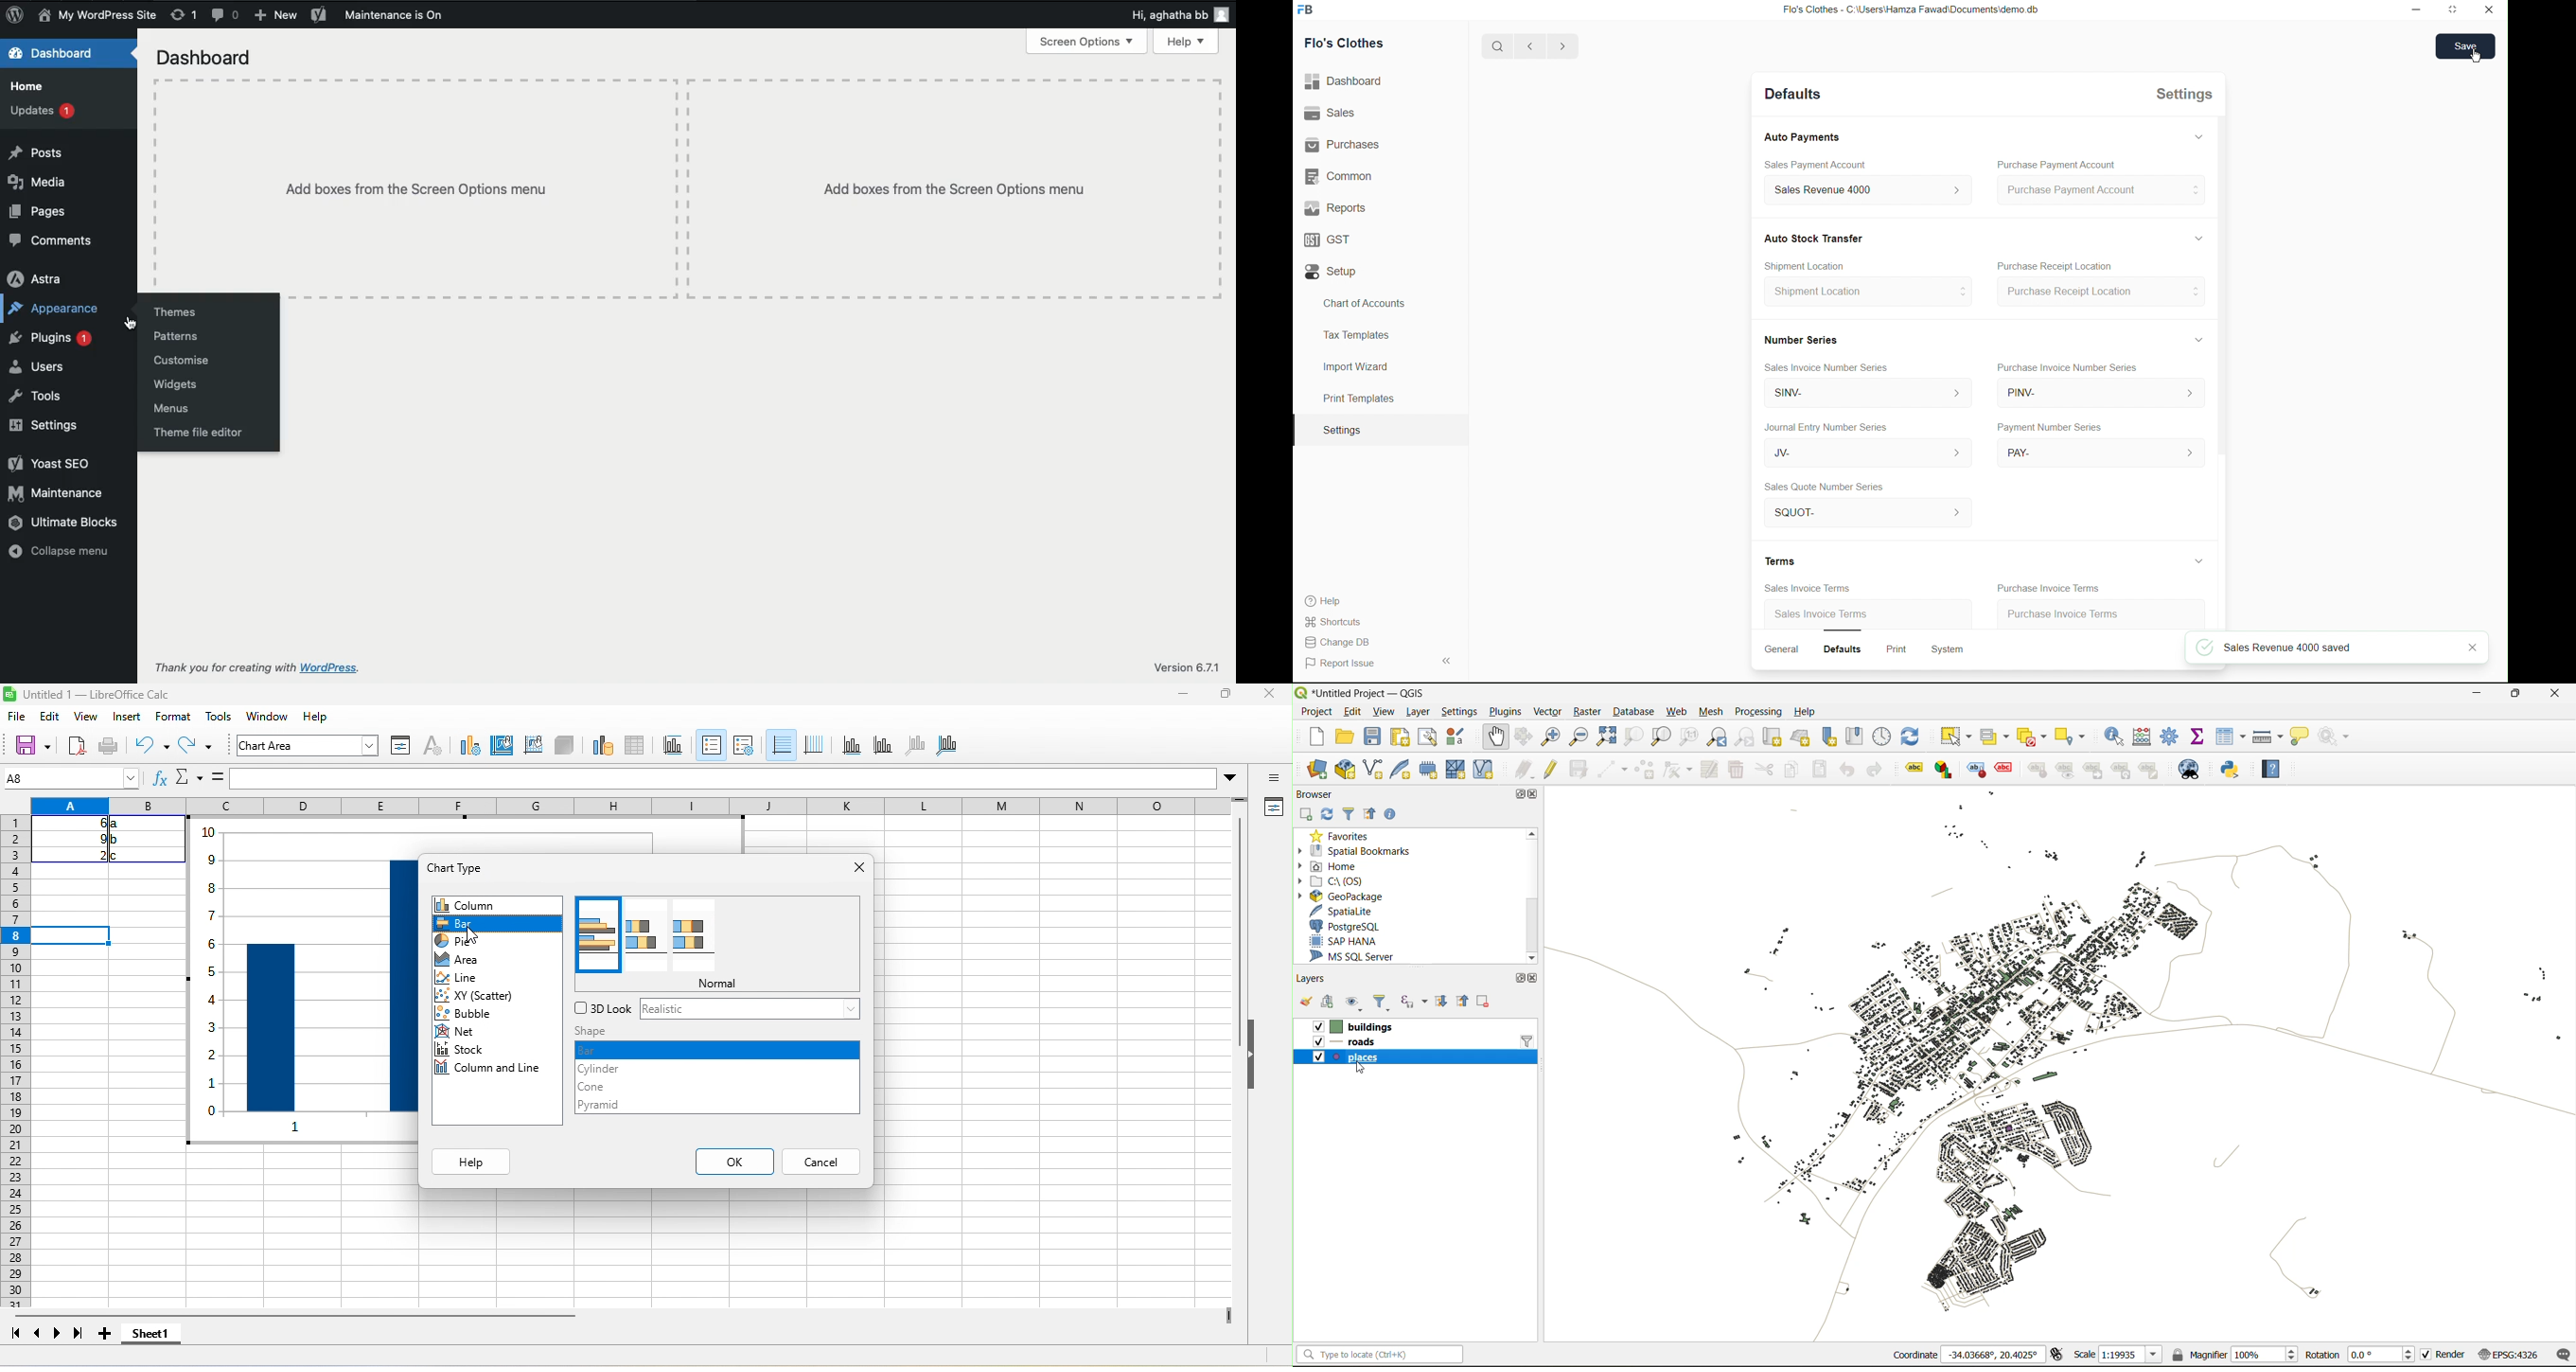  What do you see at coordinates (2053, 588) in the screenshot?
I see `Purchase Invoice Terms` at bounding box center [2053, 588].